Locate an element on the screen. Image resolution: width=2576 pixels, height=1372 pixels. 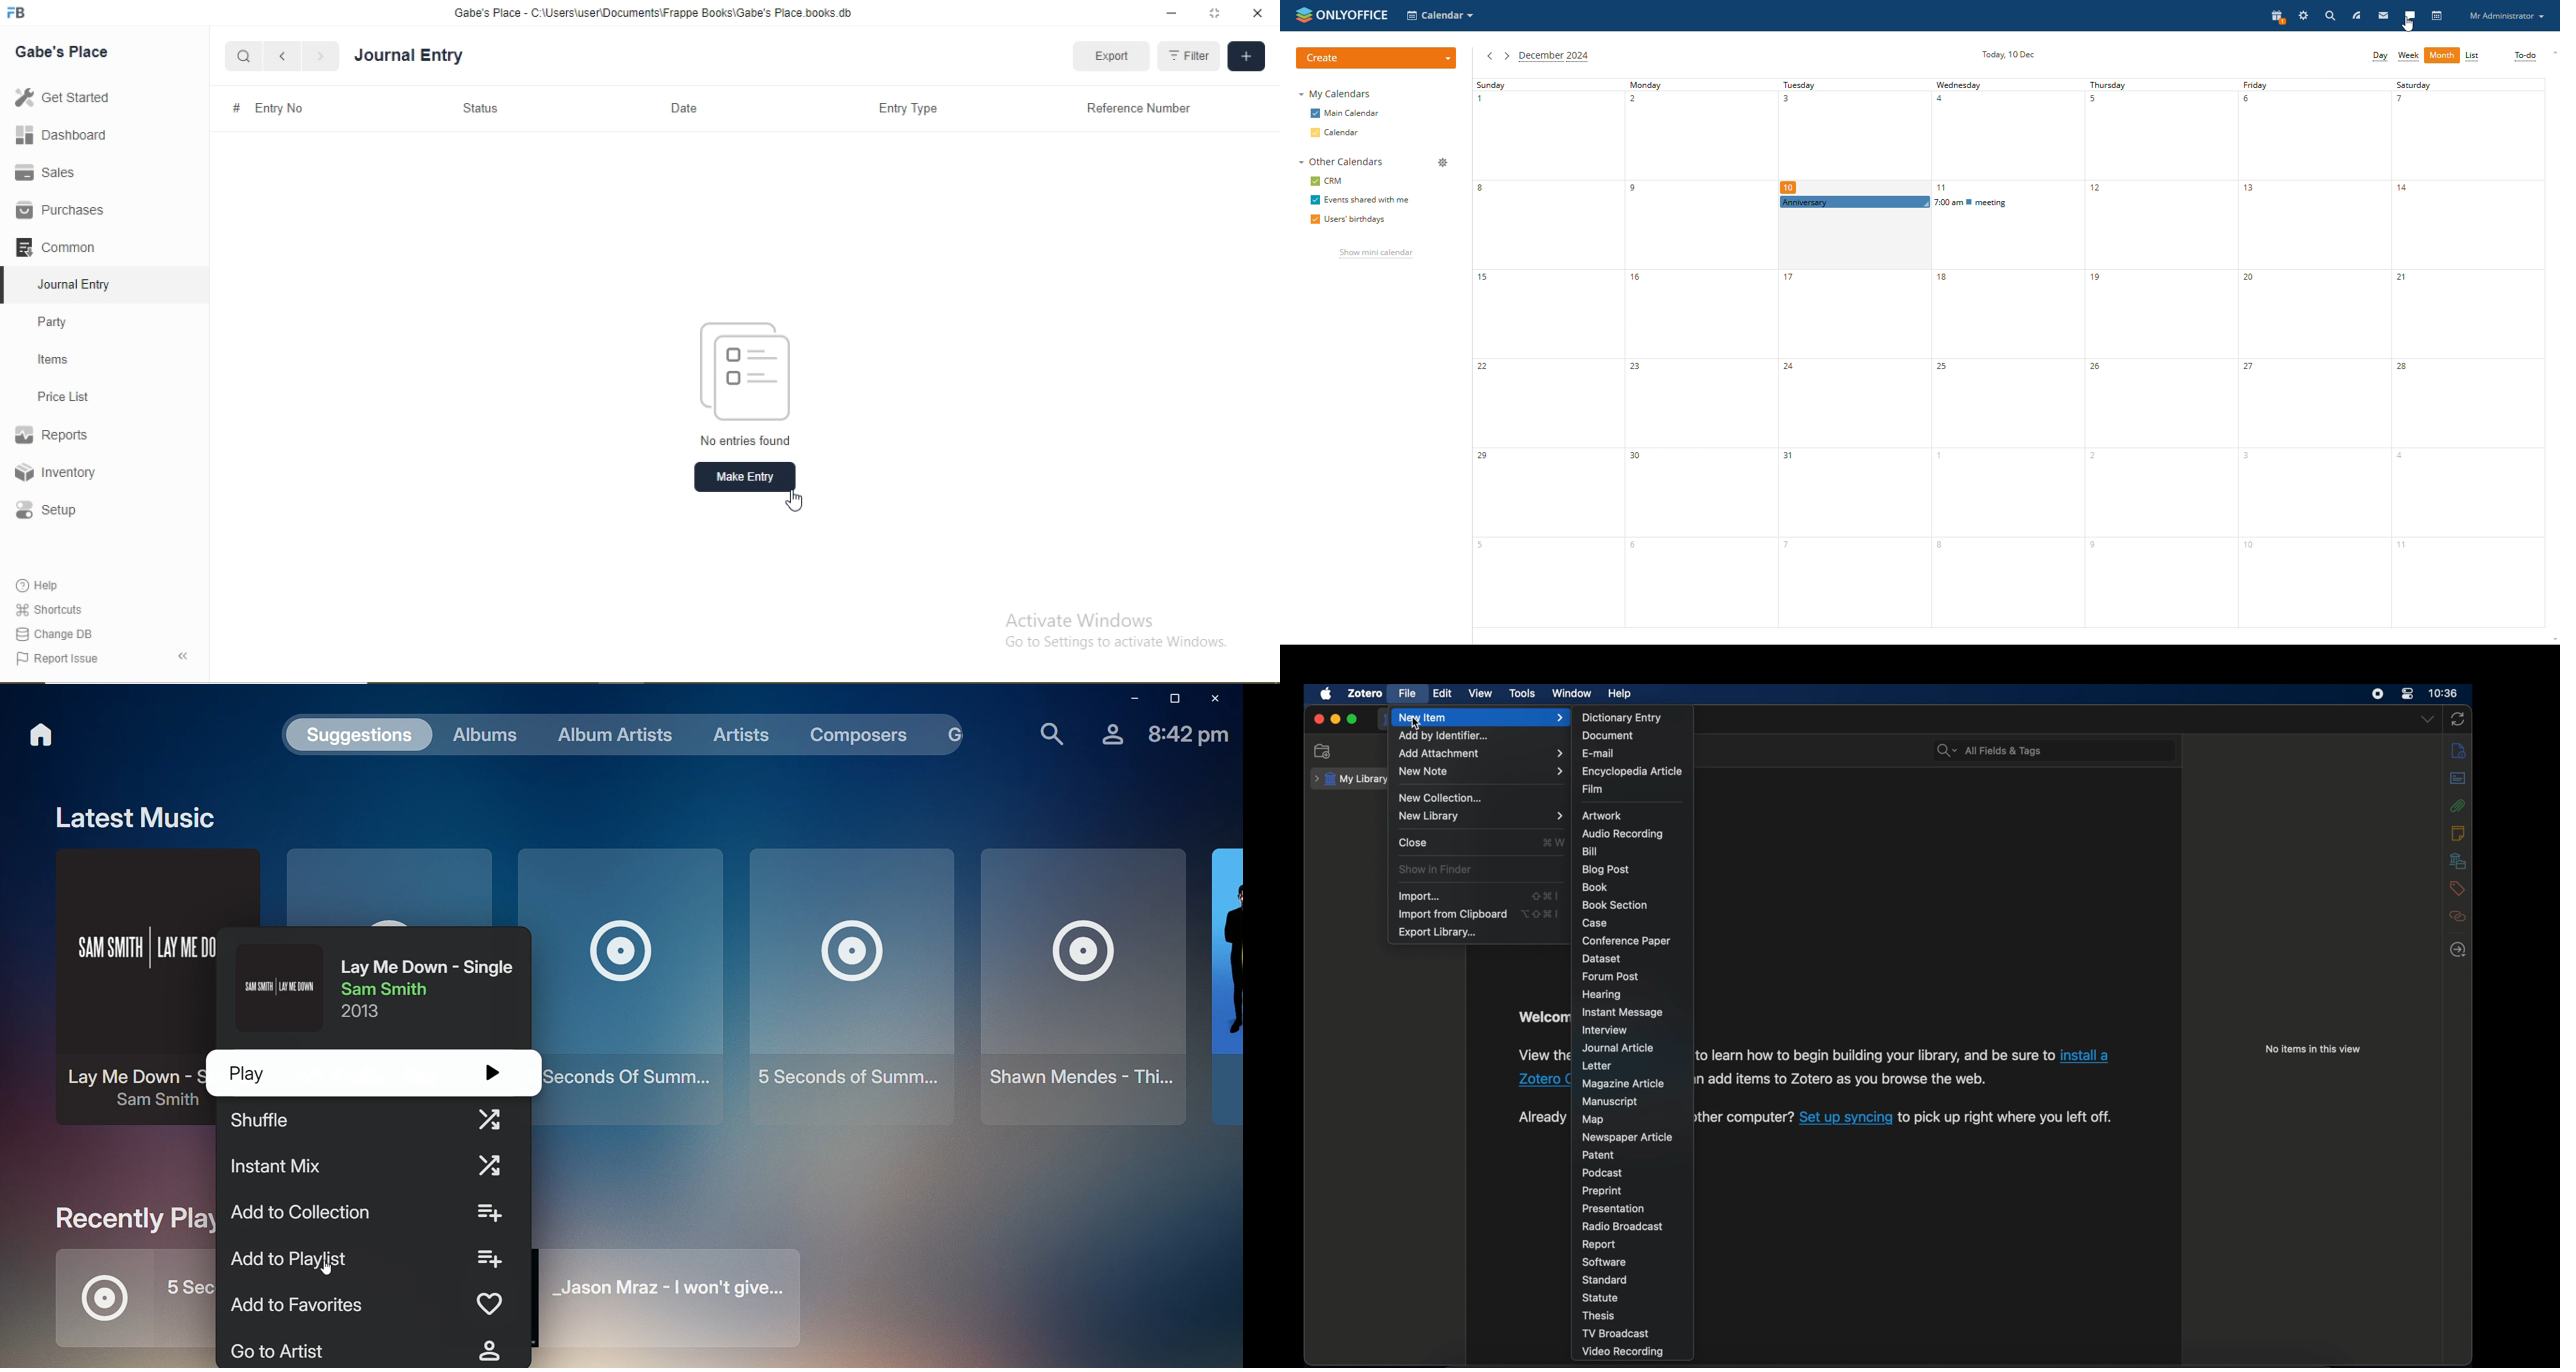
report is located at coordinates (1600, 1244).